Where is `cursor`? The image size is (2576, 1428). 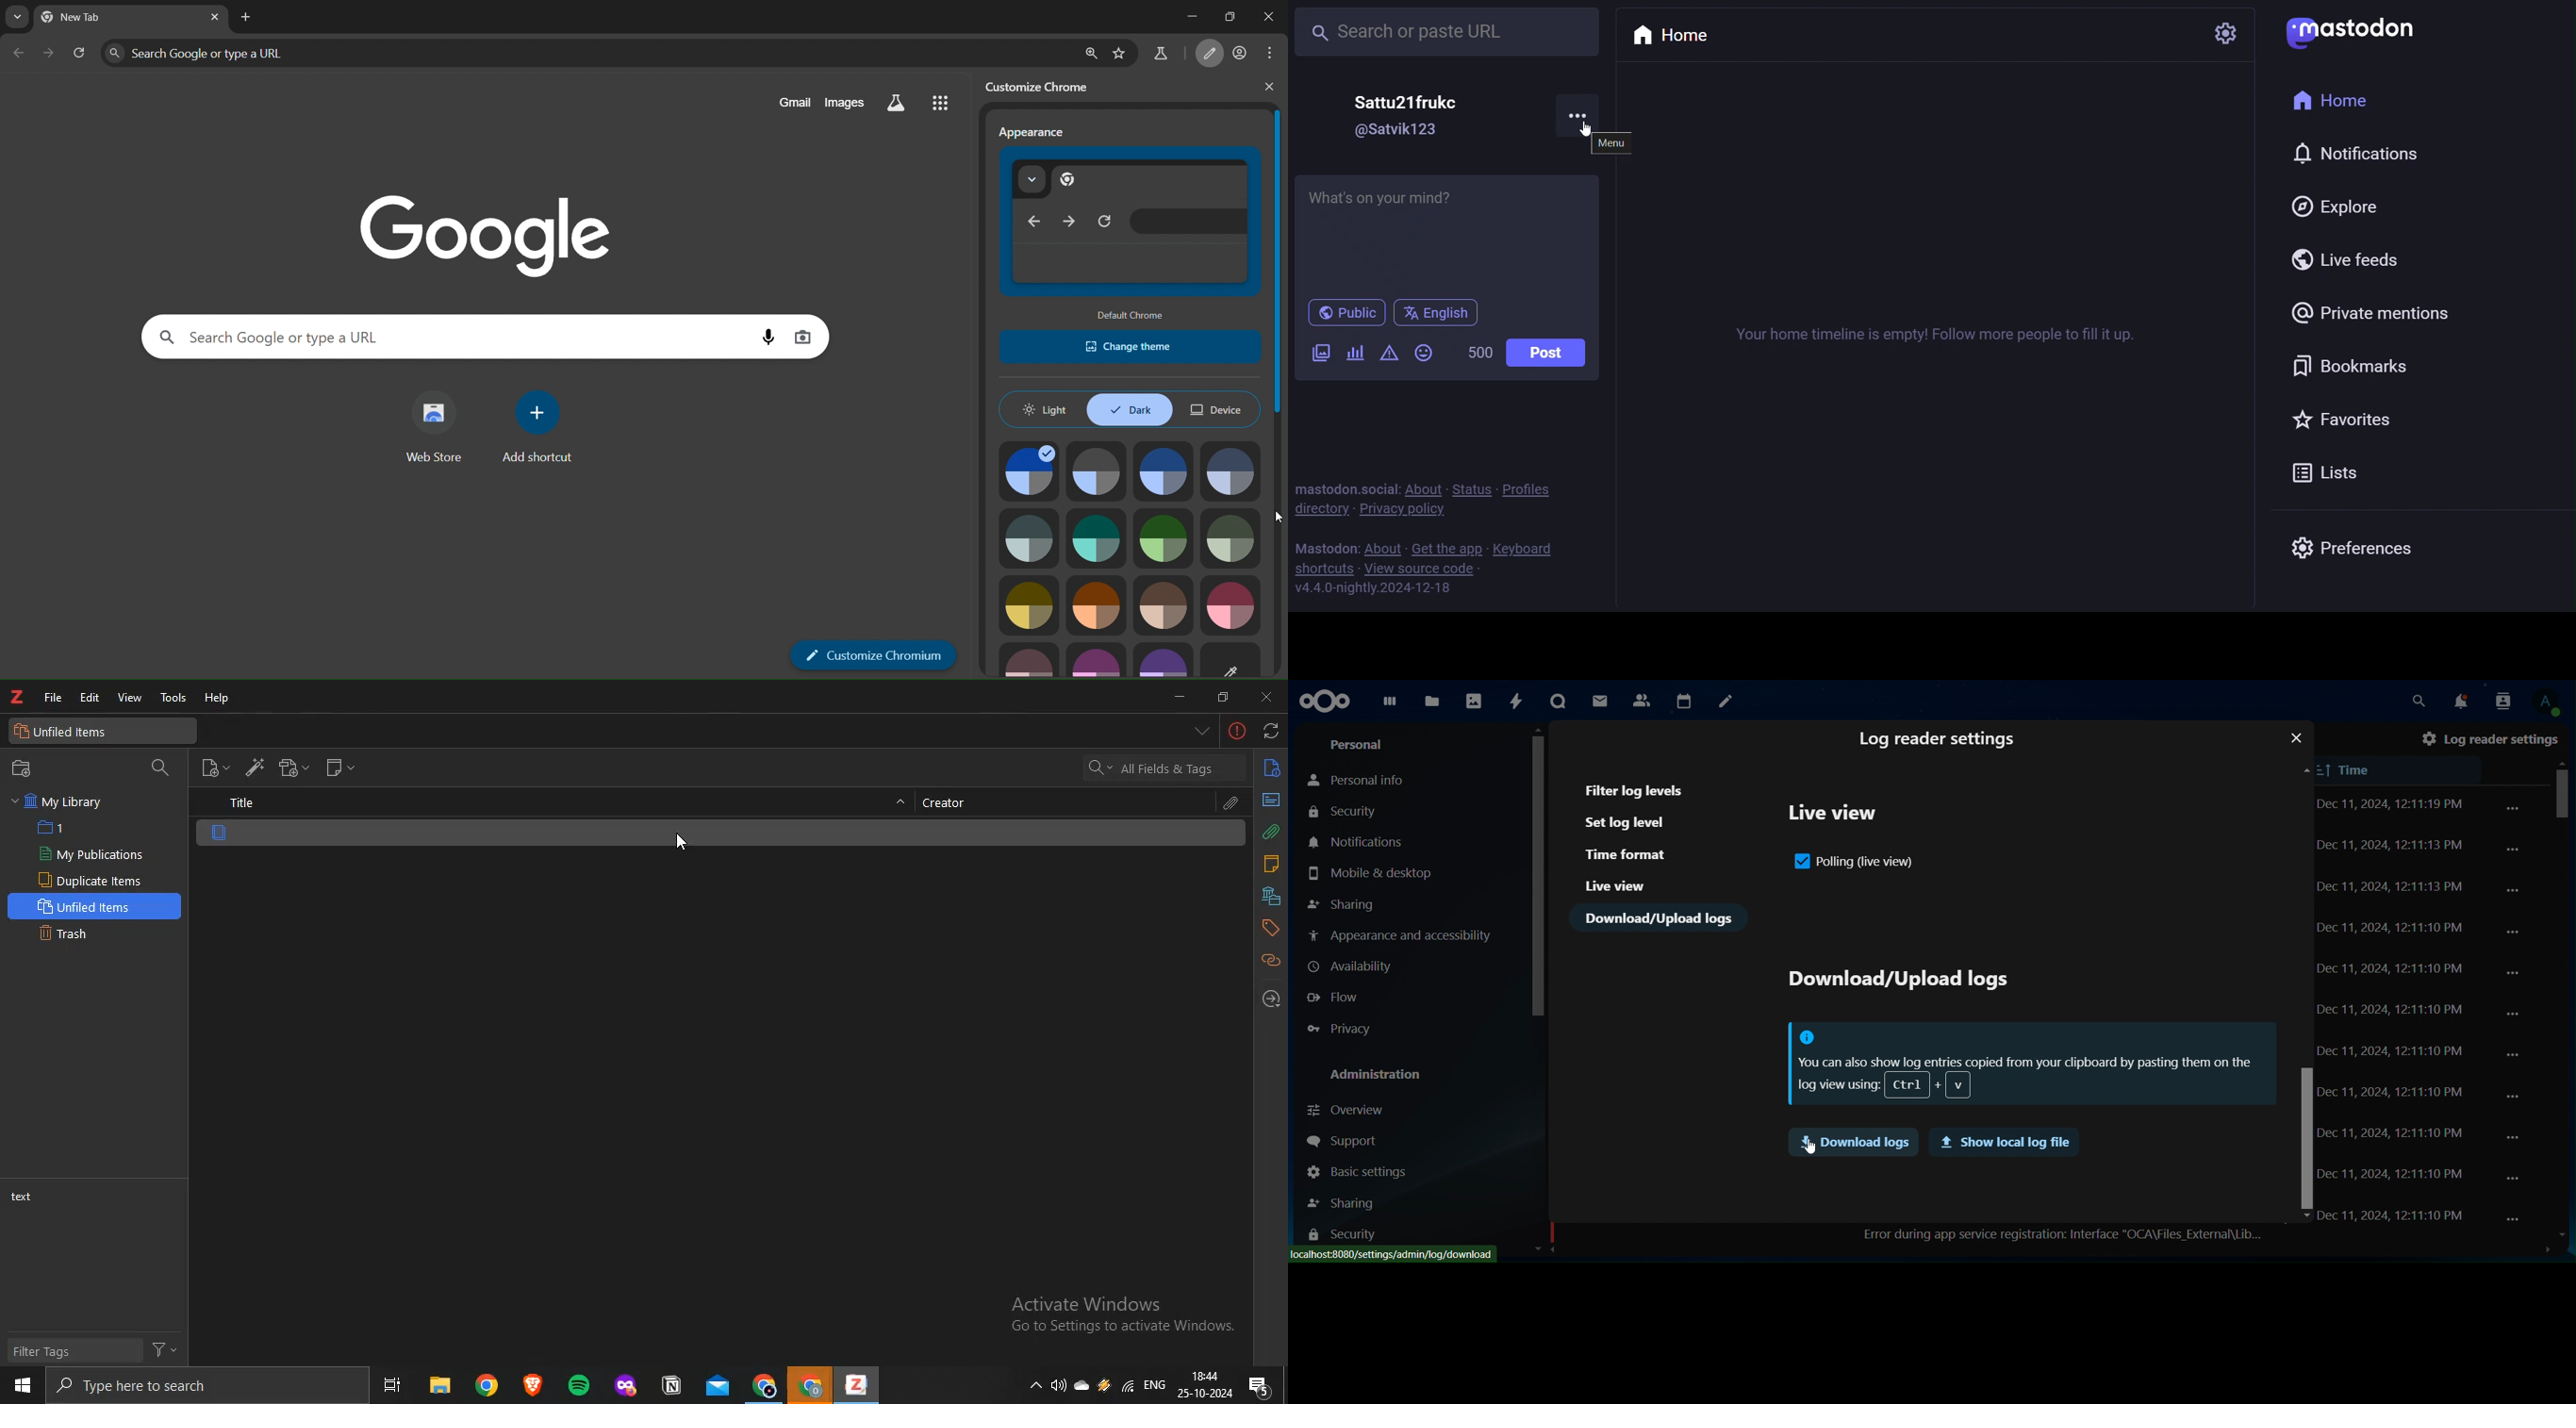 cursor is located at coordinates (673, 840).